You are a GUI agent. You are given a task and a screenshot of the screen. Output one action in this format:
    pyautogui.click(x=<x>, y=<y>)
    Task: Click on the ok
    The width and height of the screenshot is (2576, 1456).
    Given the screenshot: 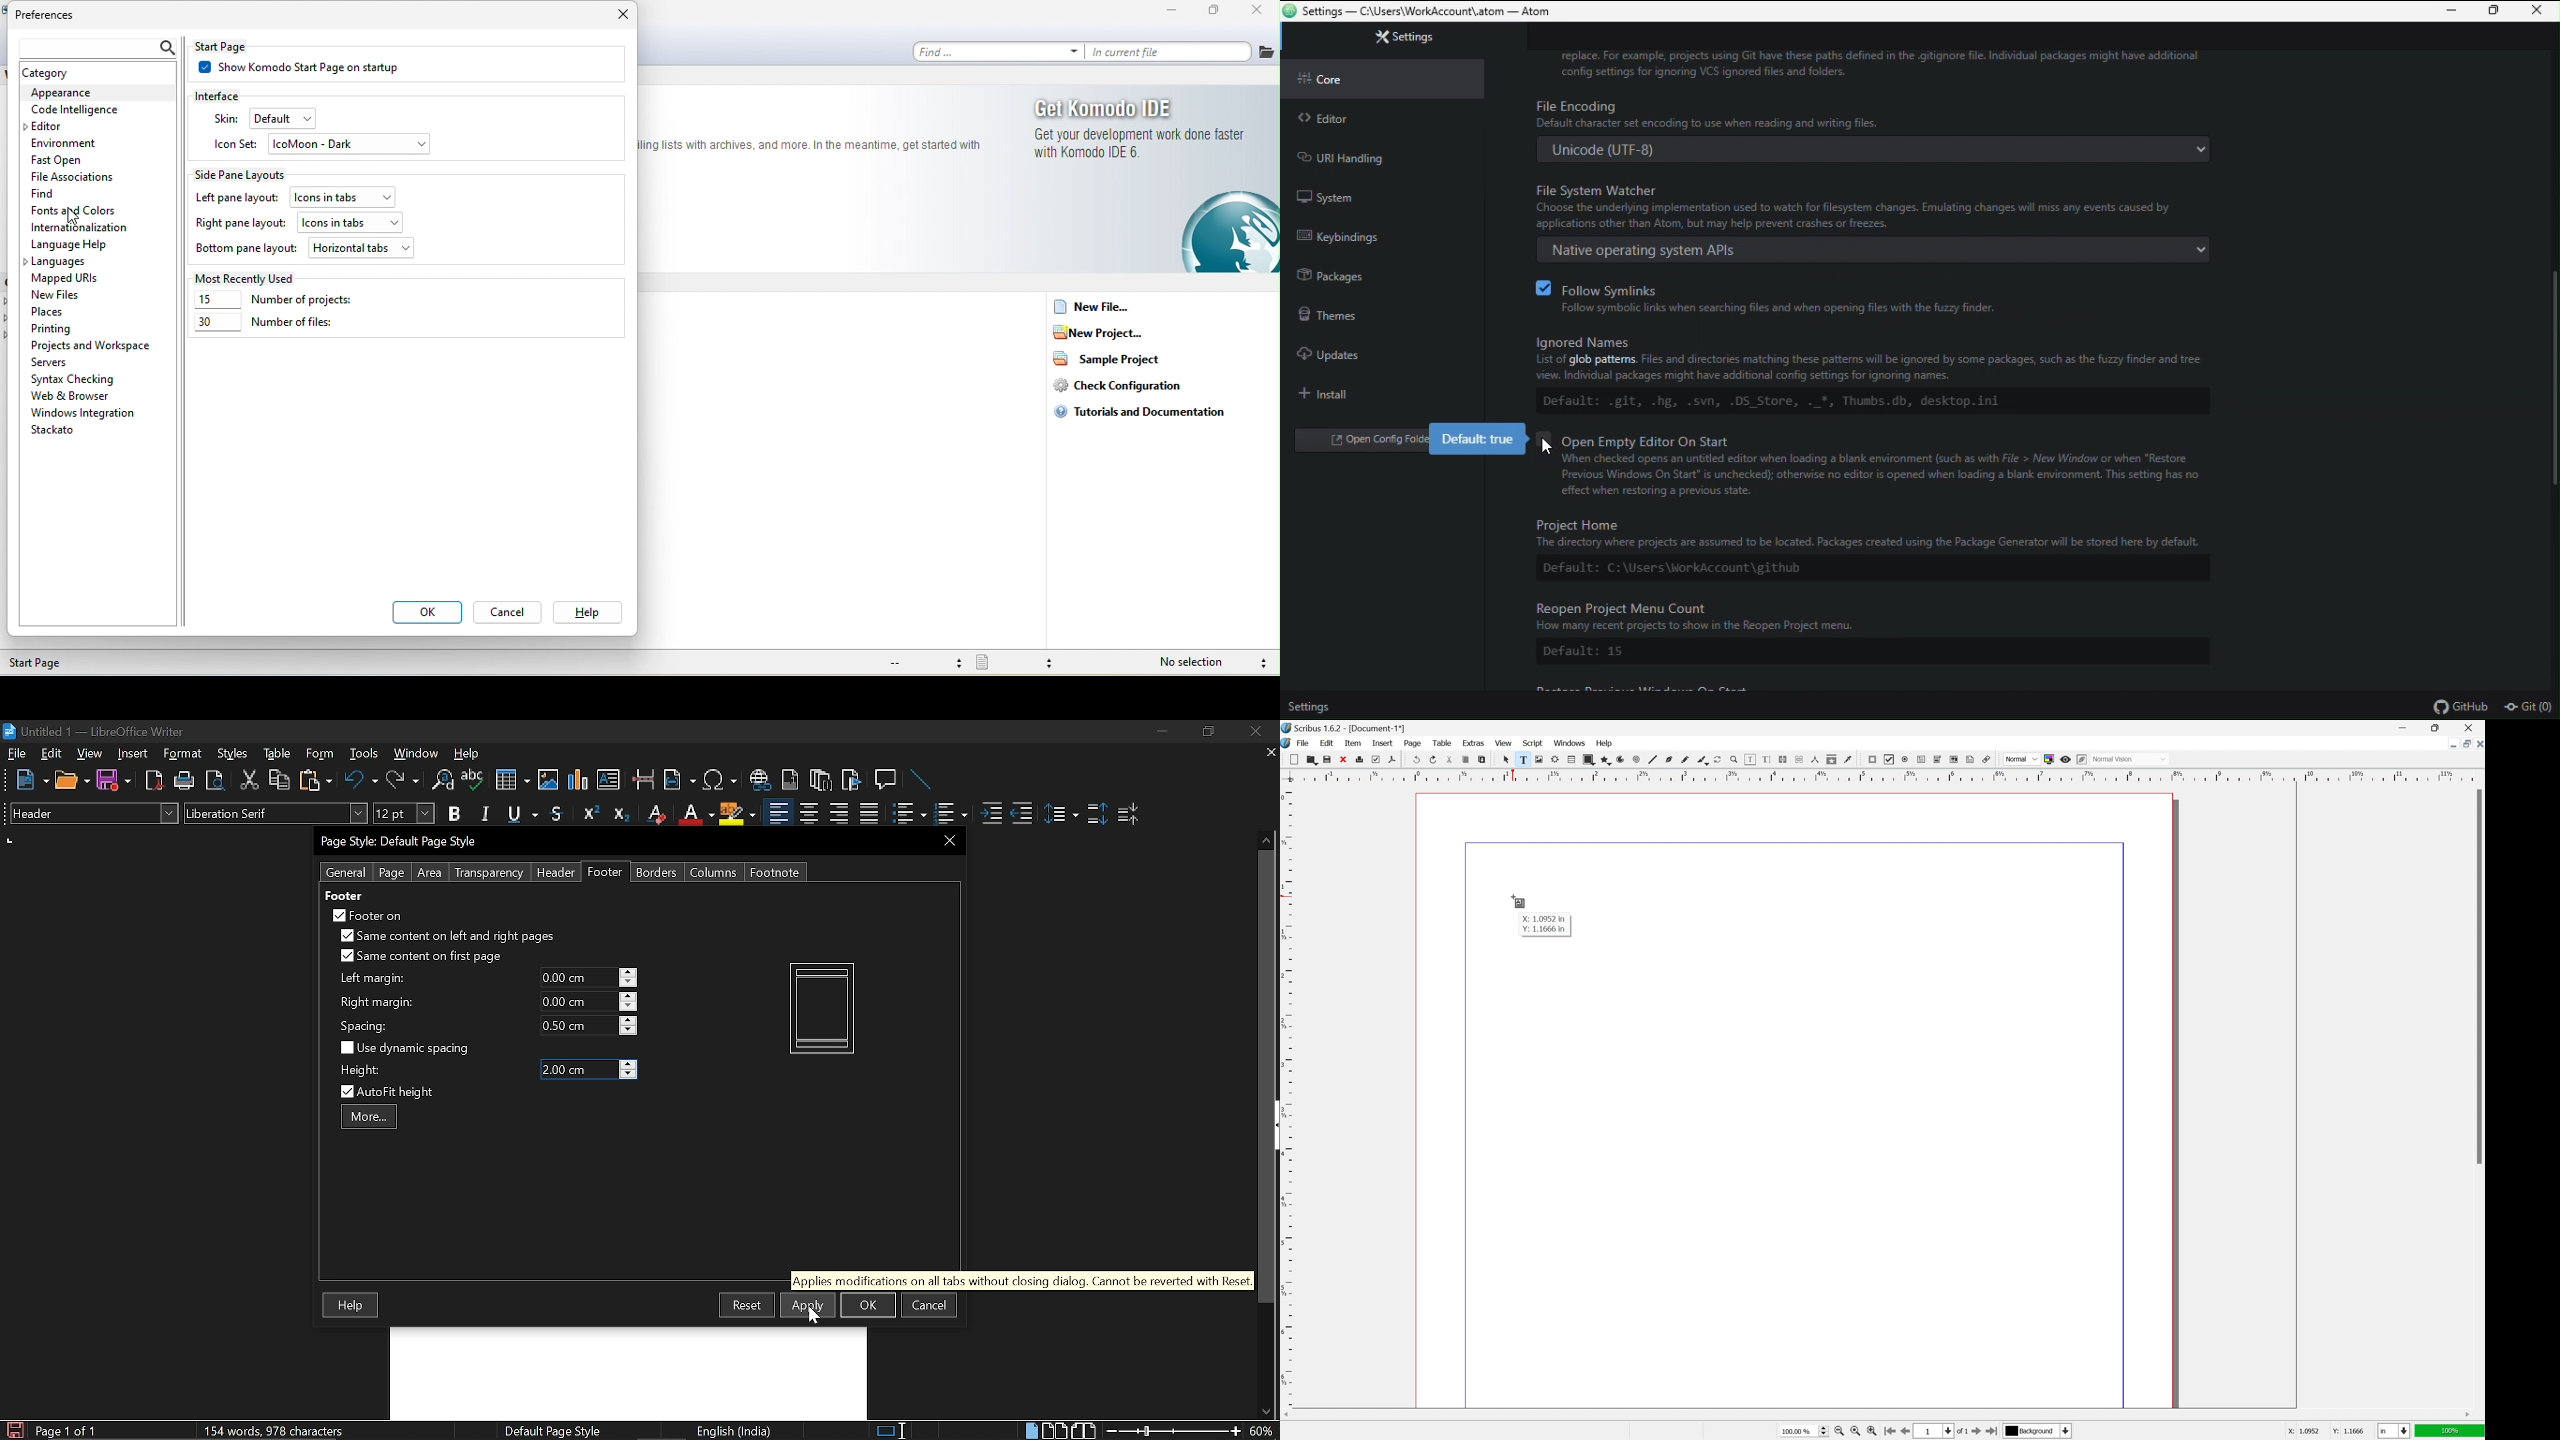 What is the action you would take?
    pyautogui.click(x=429, y=612)
    